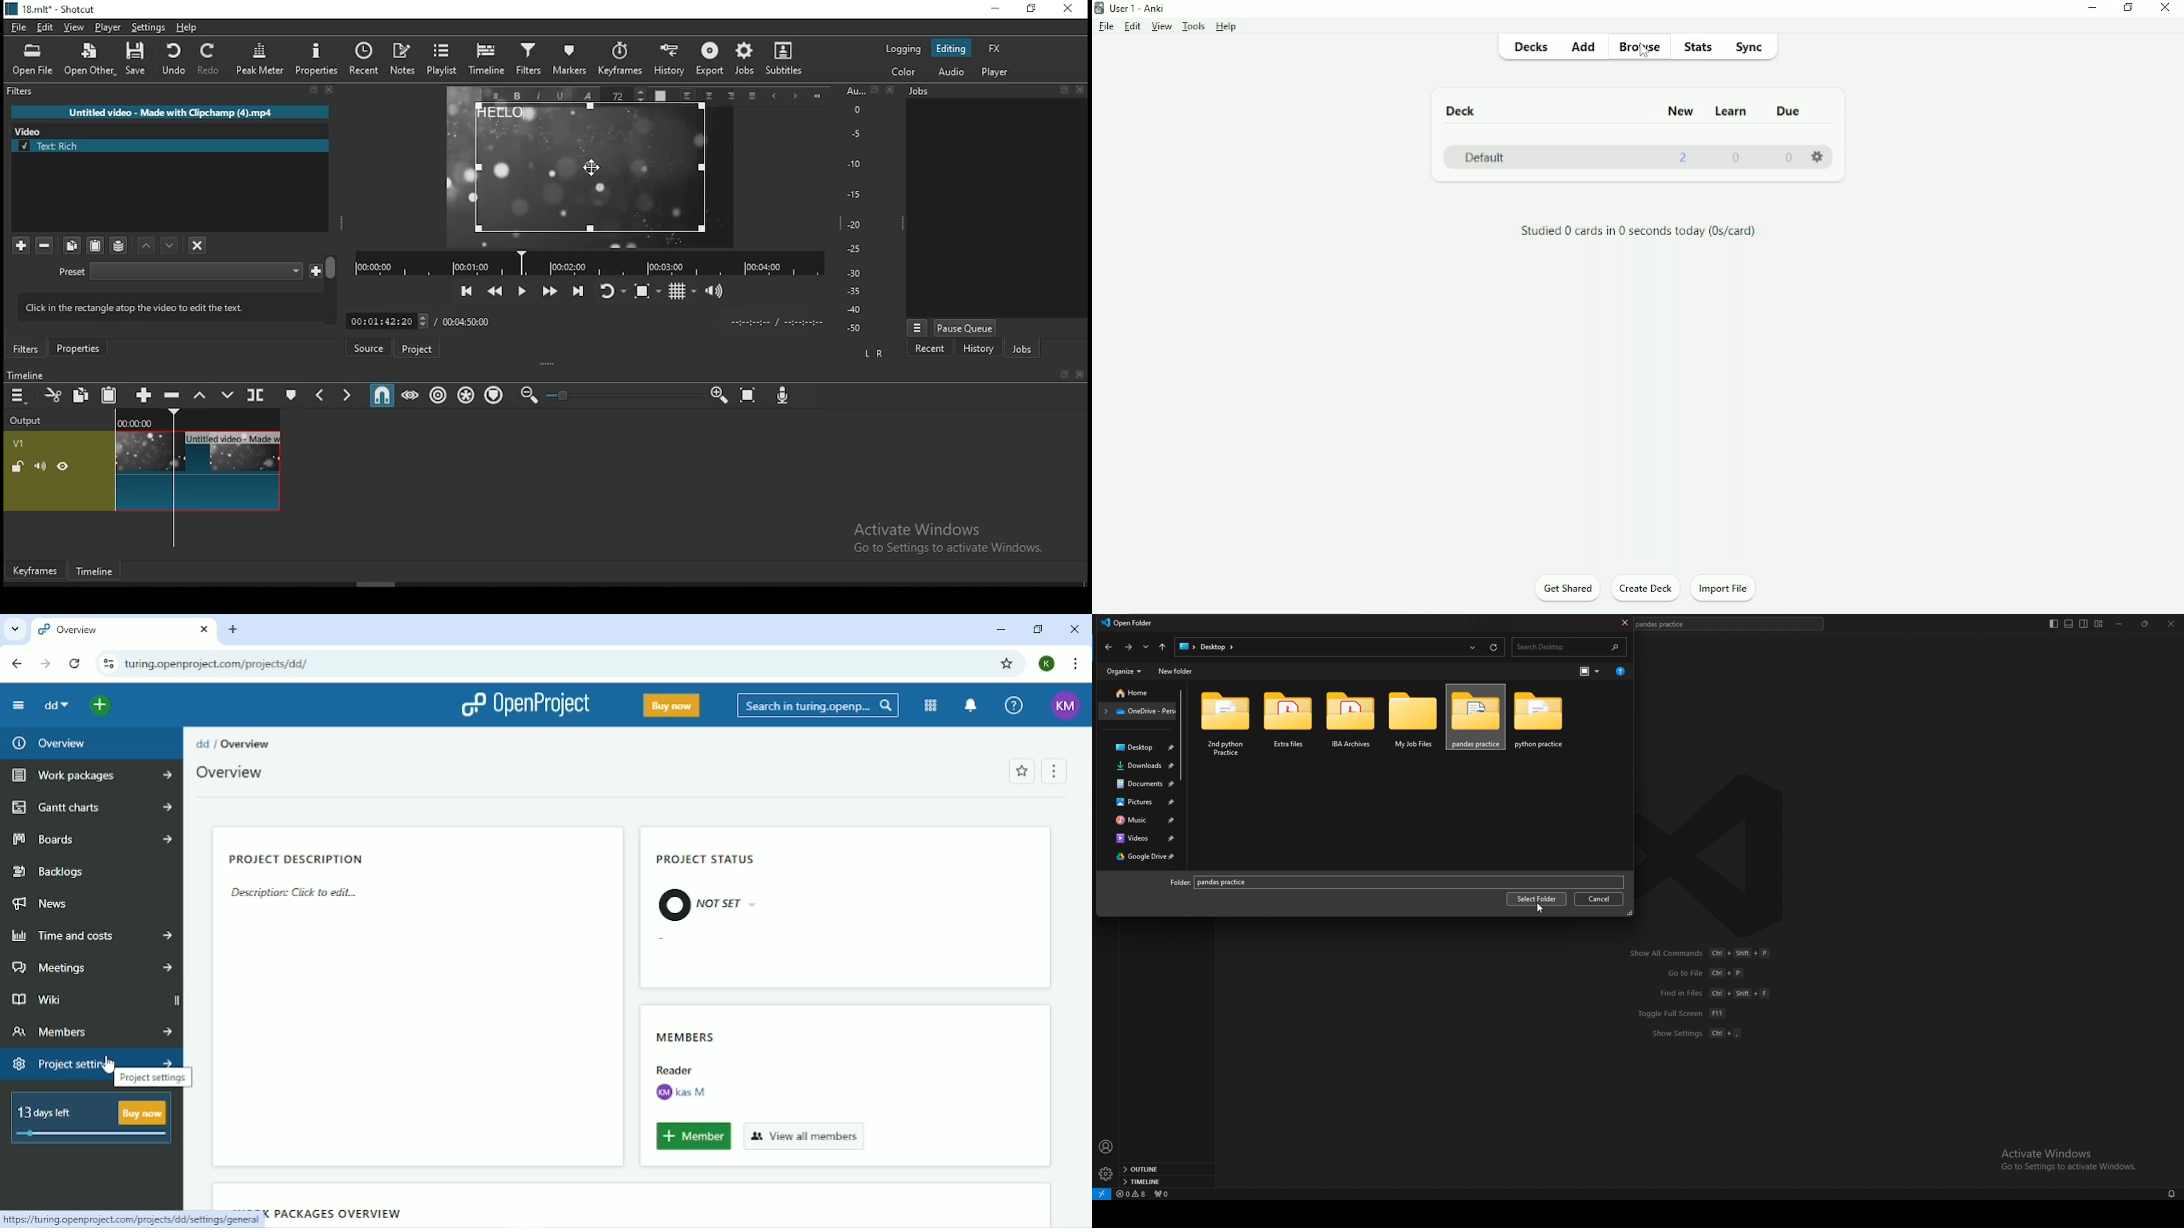 The image size is (2184, 1232). What do you see at coordinates (1080, 374) in the screenshot?
I see `Close` at bounding box center [1080, 374].